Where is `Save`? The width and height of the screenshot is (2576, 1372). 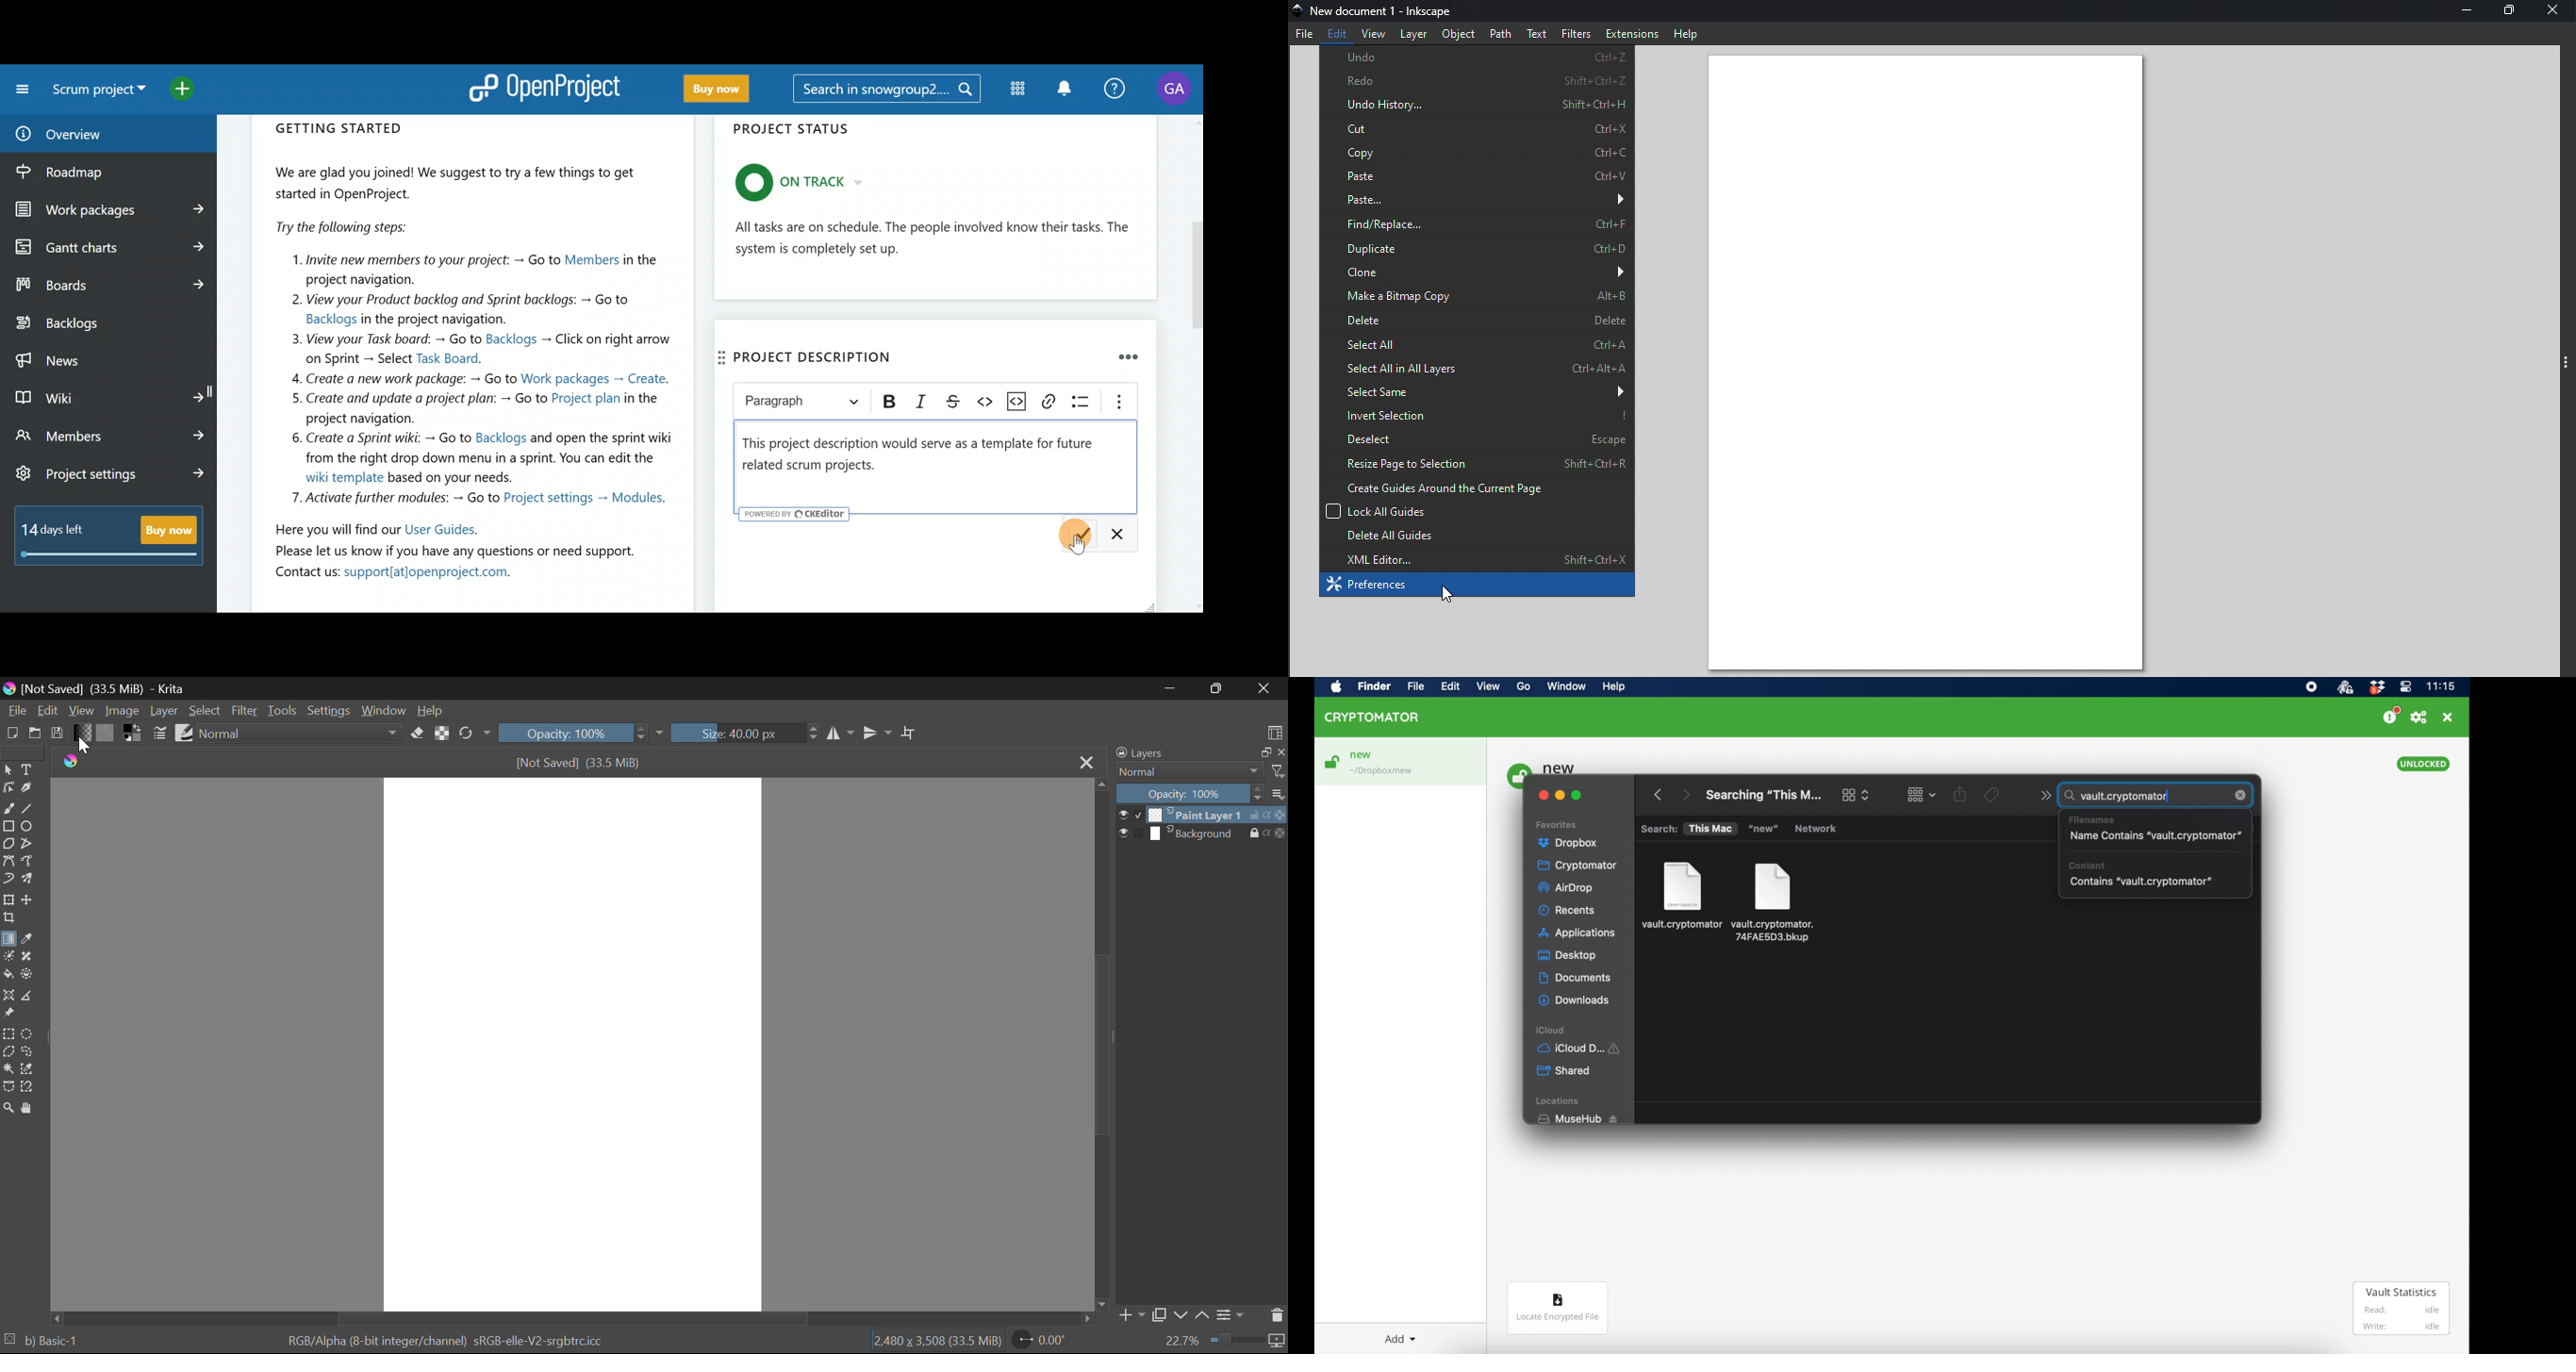 Save is located at coordinates (58, 732).